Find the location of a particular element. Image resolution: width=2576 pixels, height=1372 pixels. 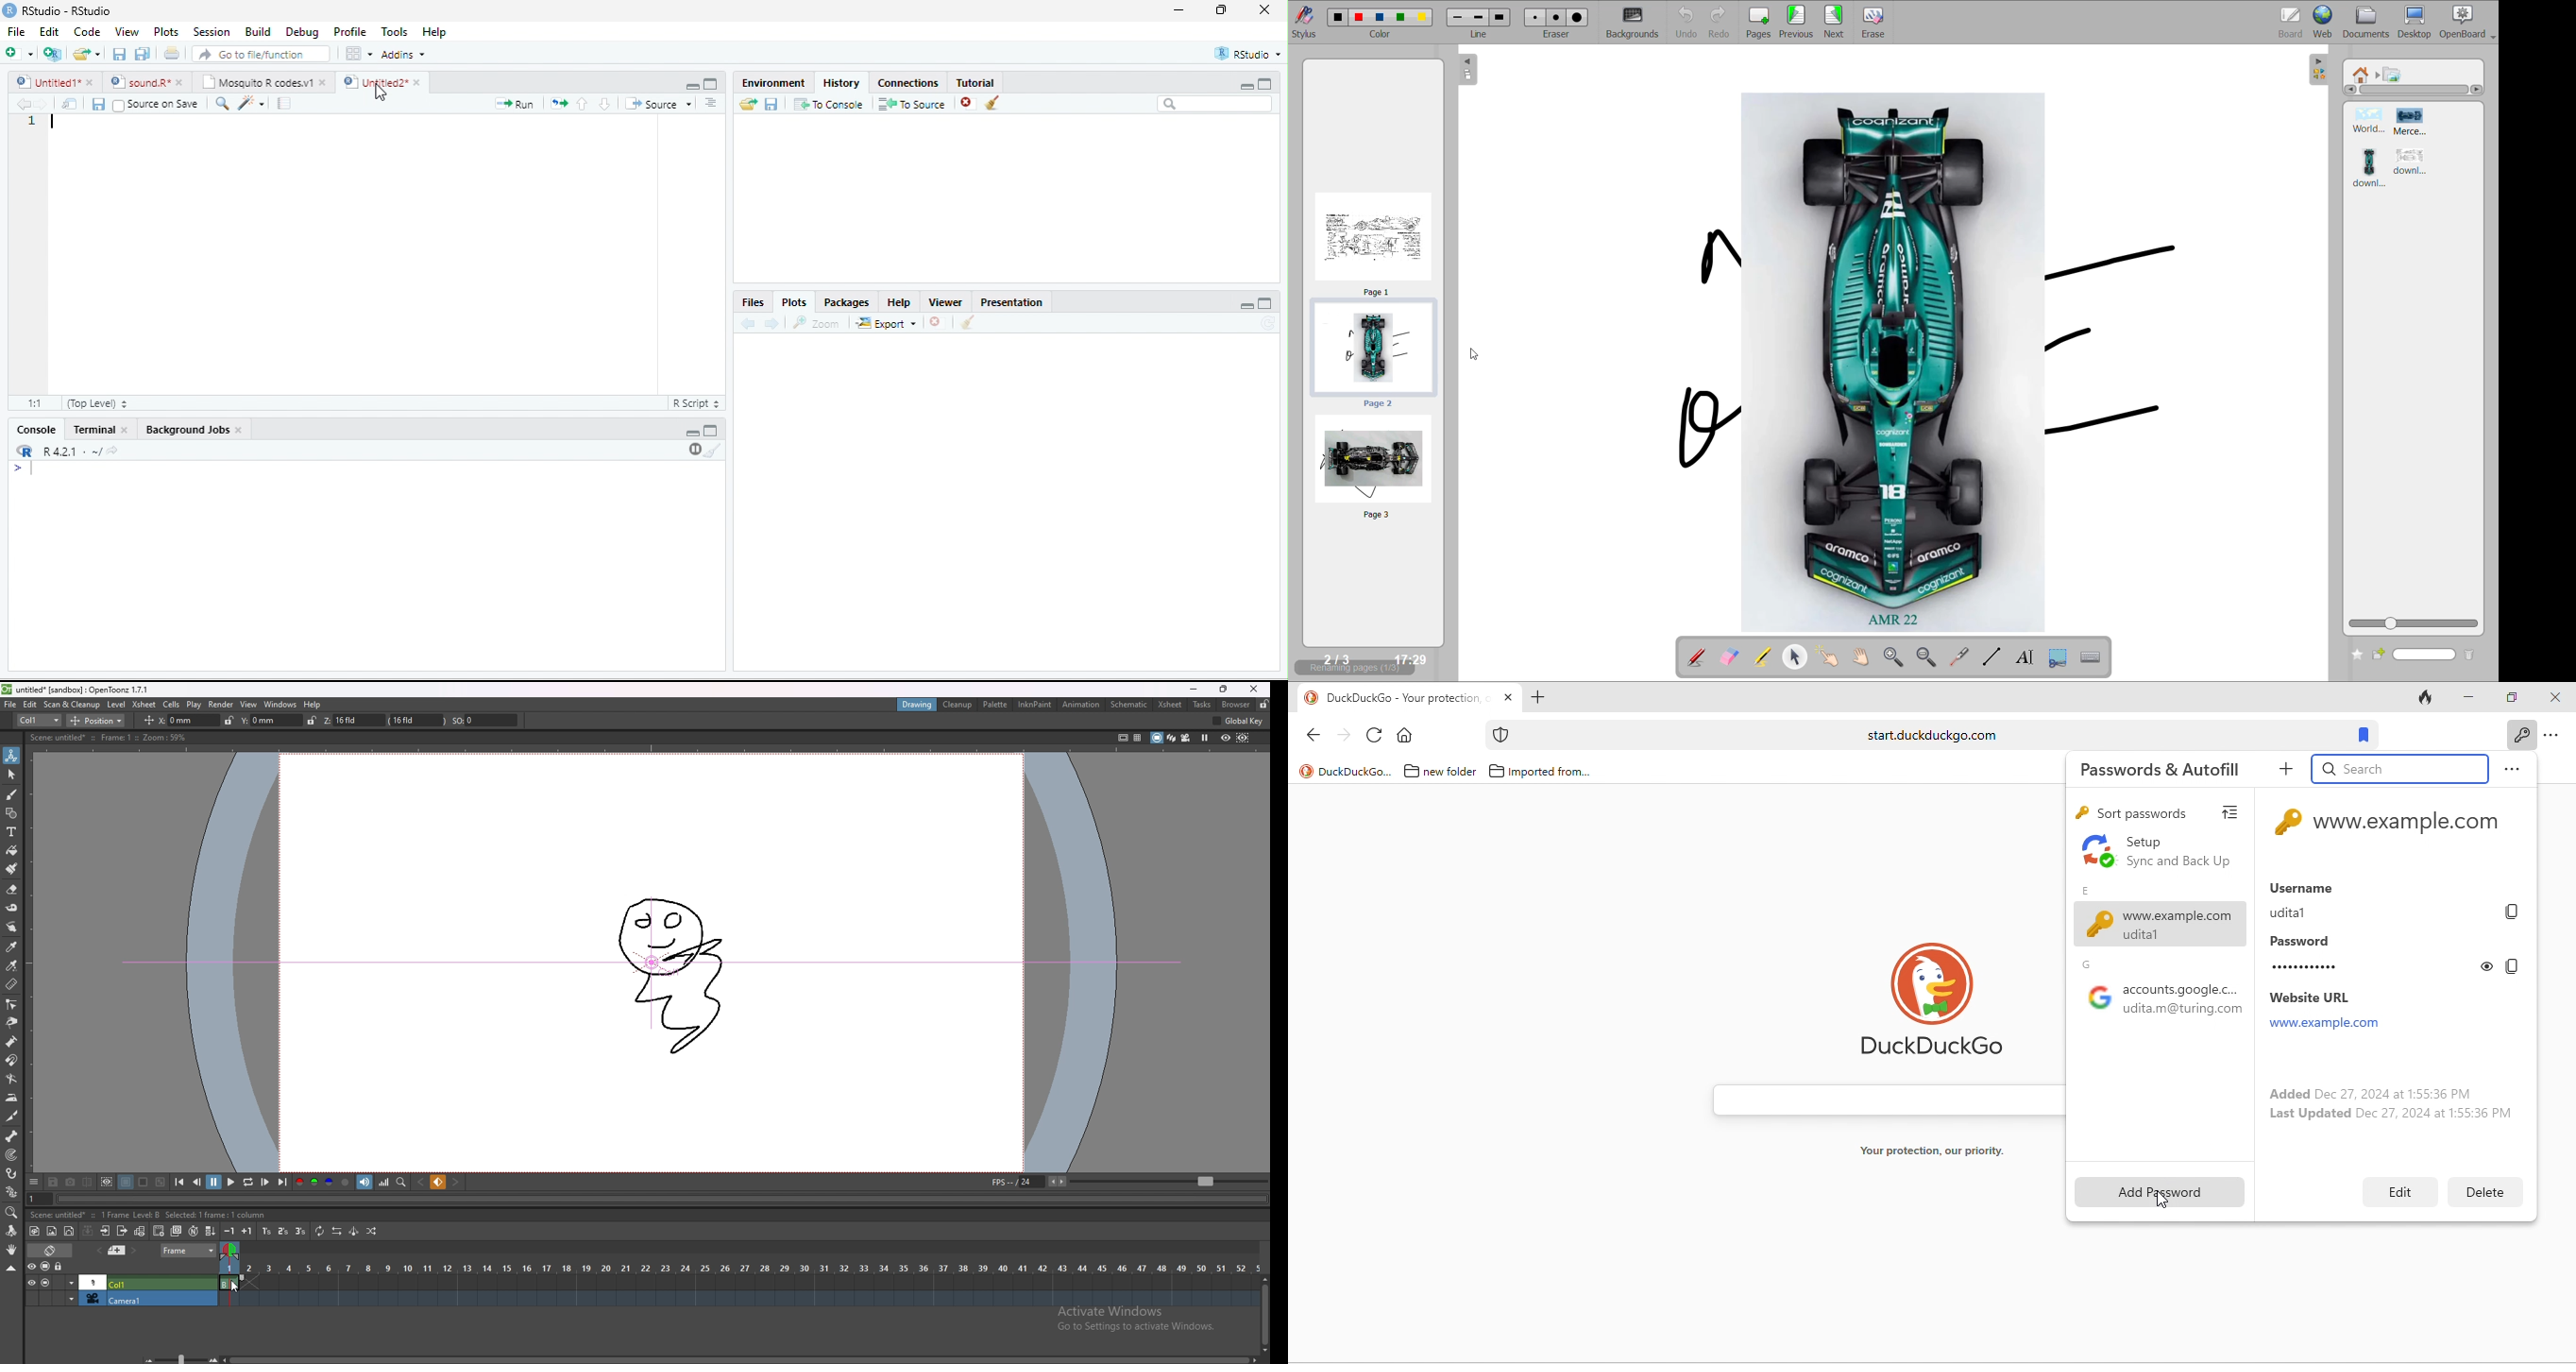

close is located at coordinates (420, 82).